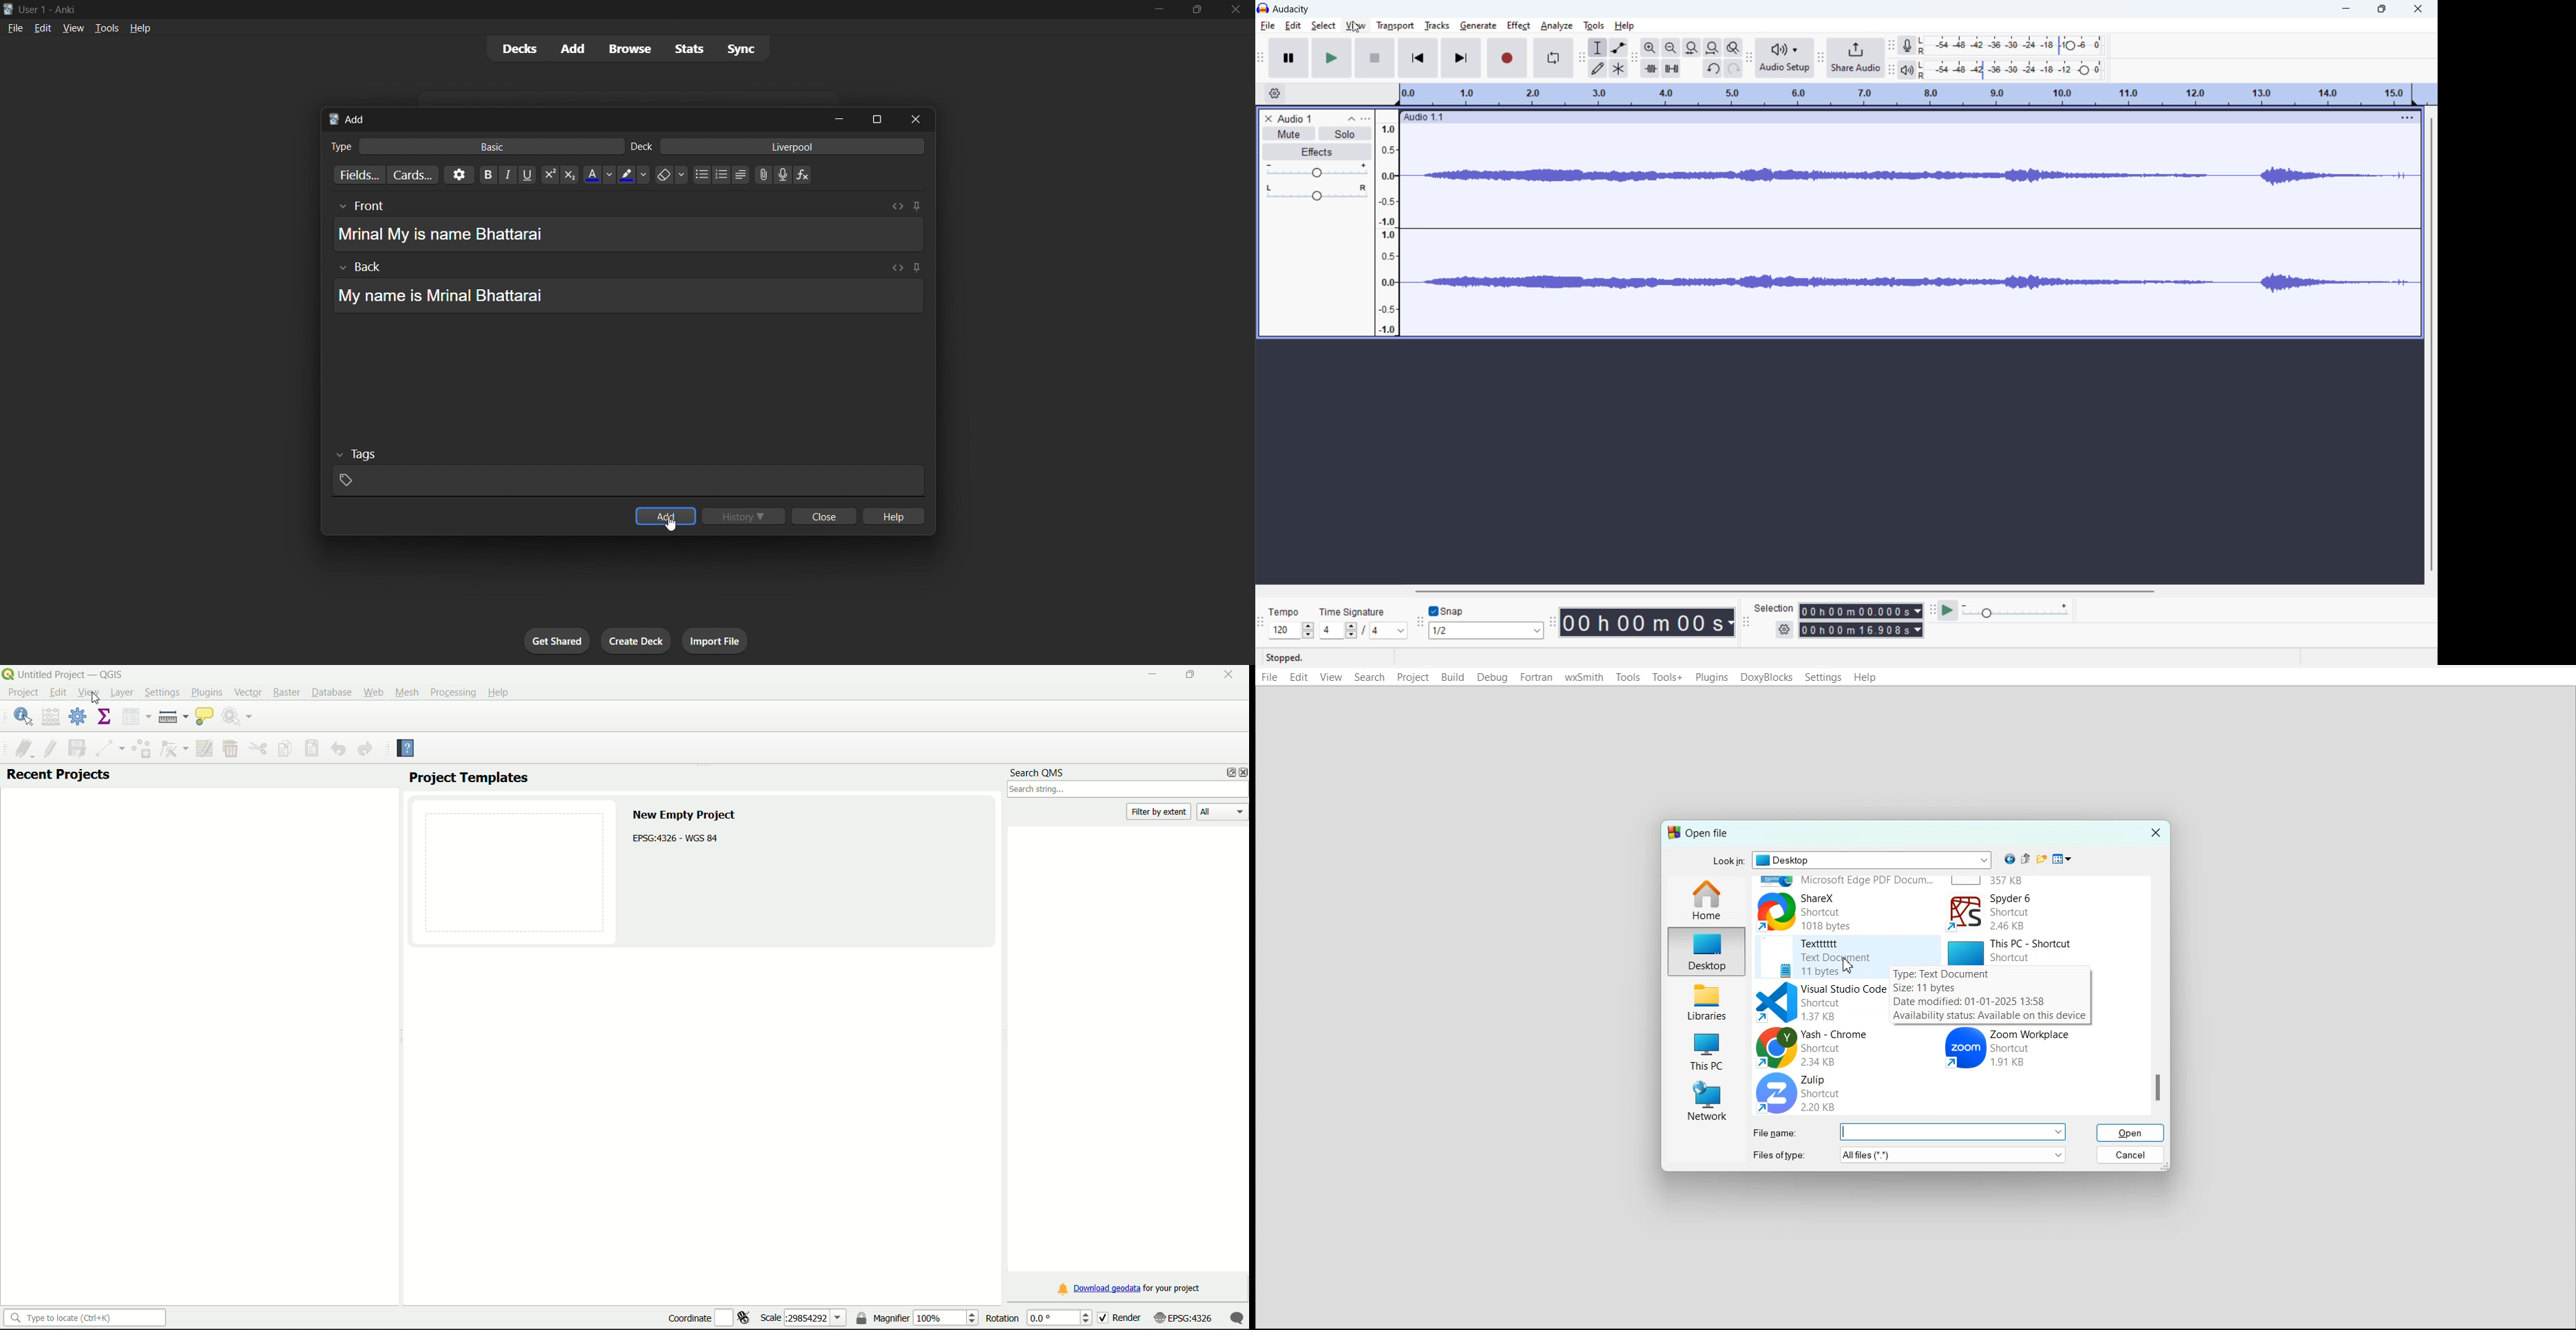 This screenshot has width=2576, height=1344. What do you see at coordinates (1672, 68) in the screenshot?
I see `silence selection` at bounding box center [1672, 68].